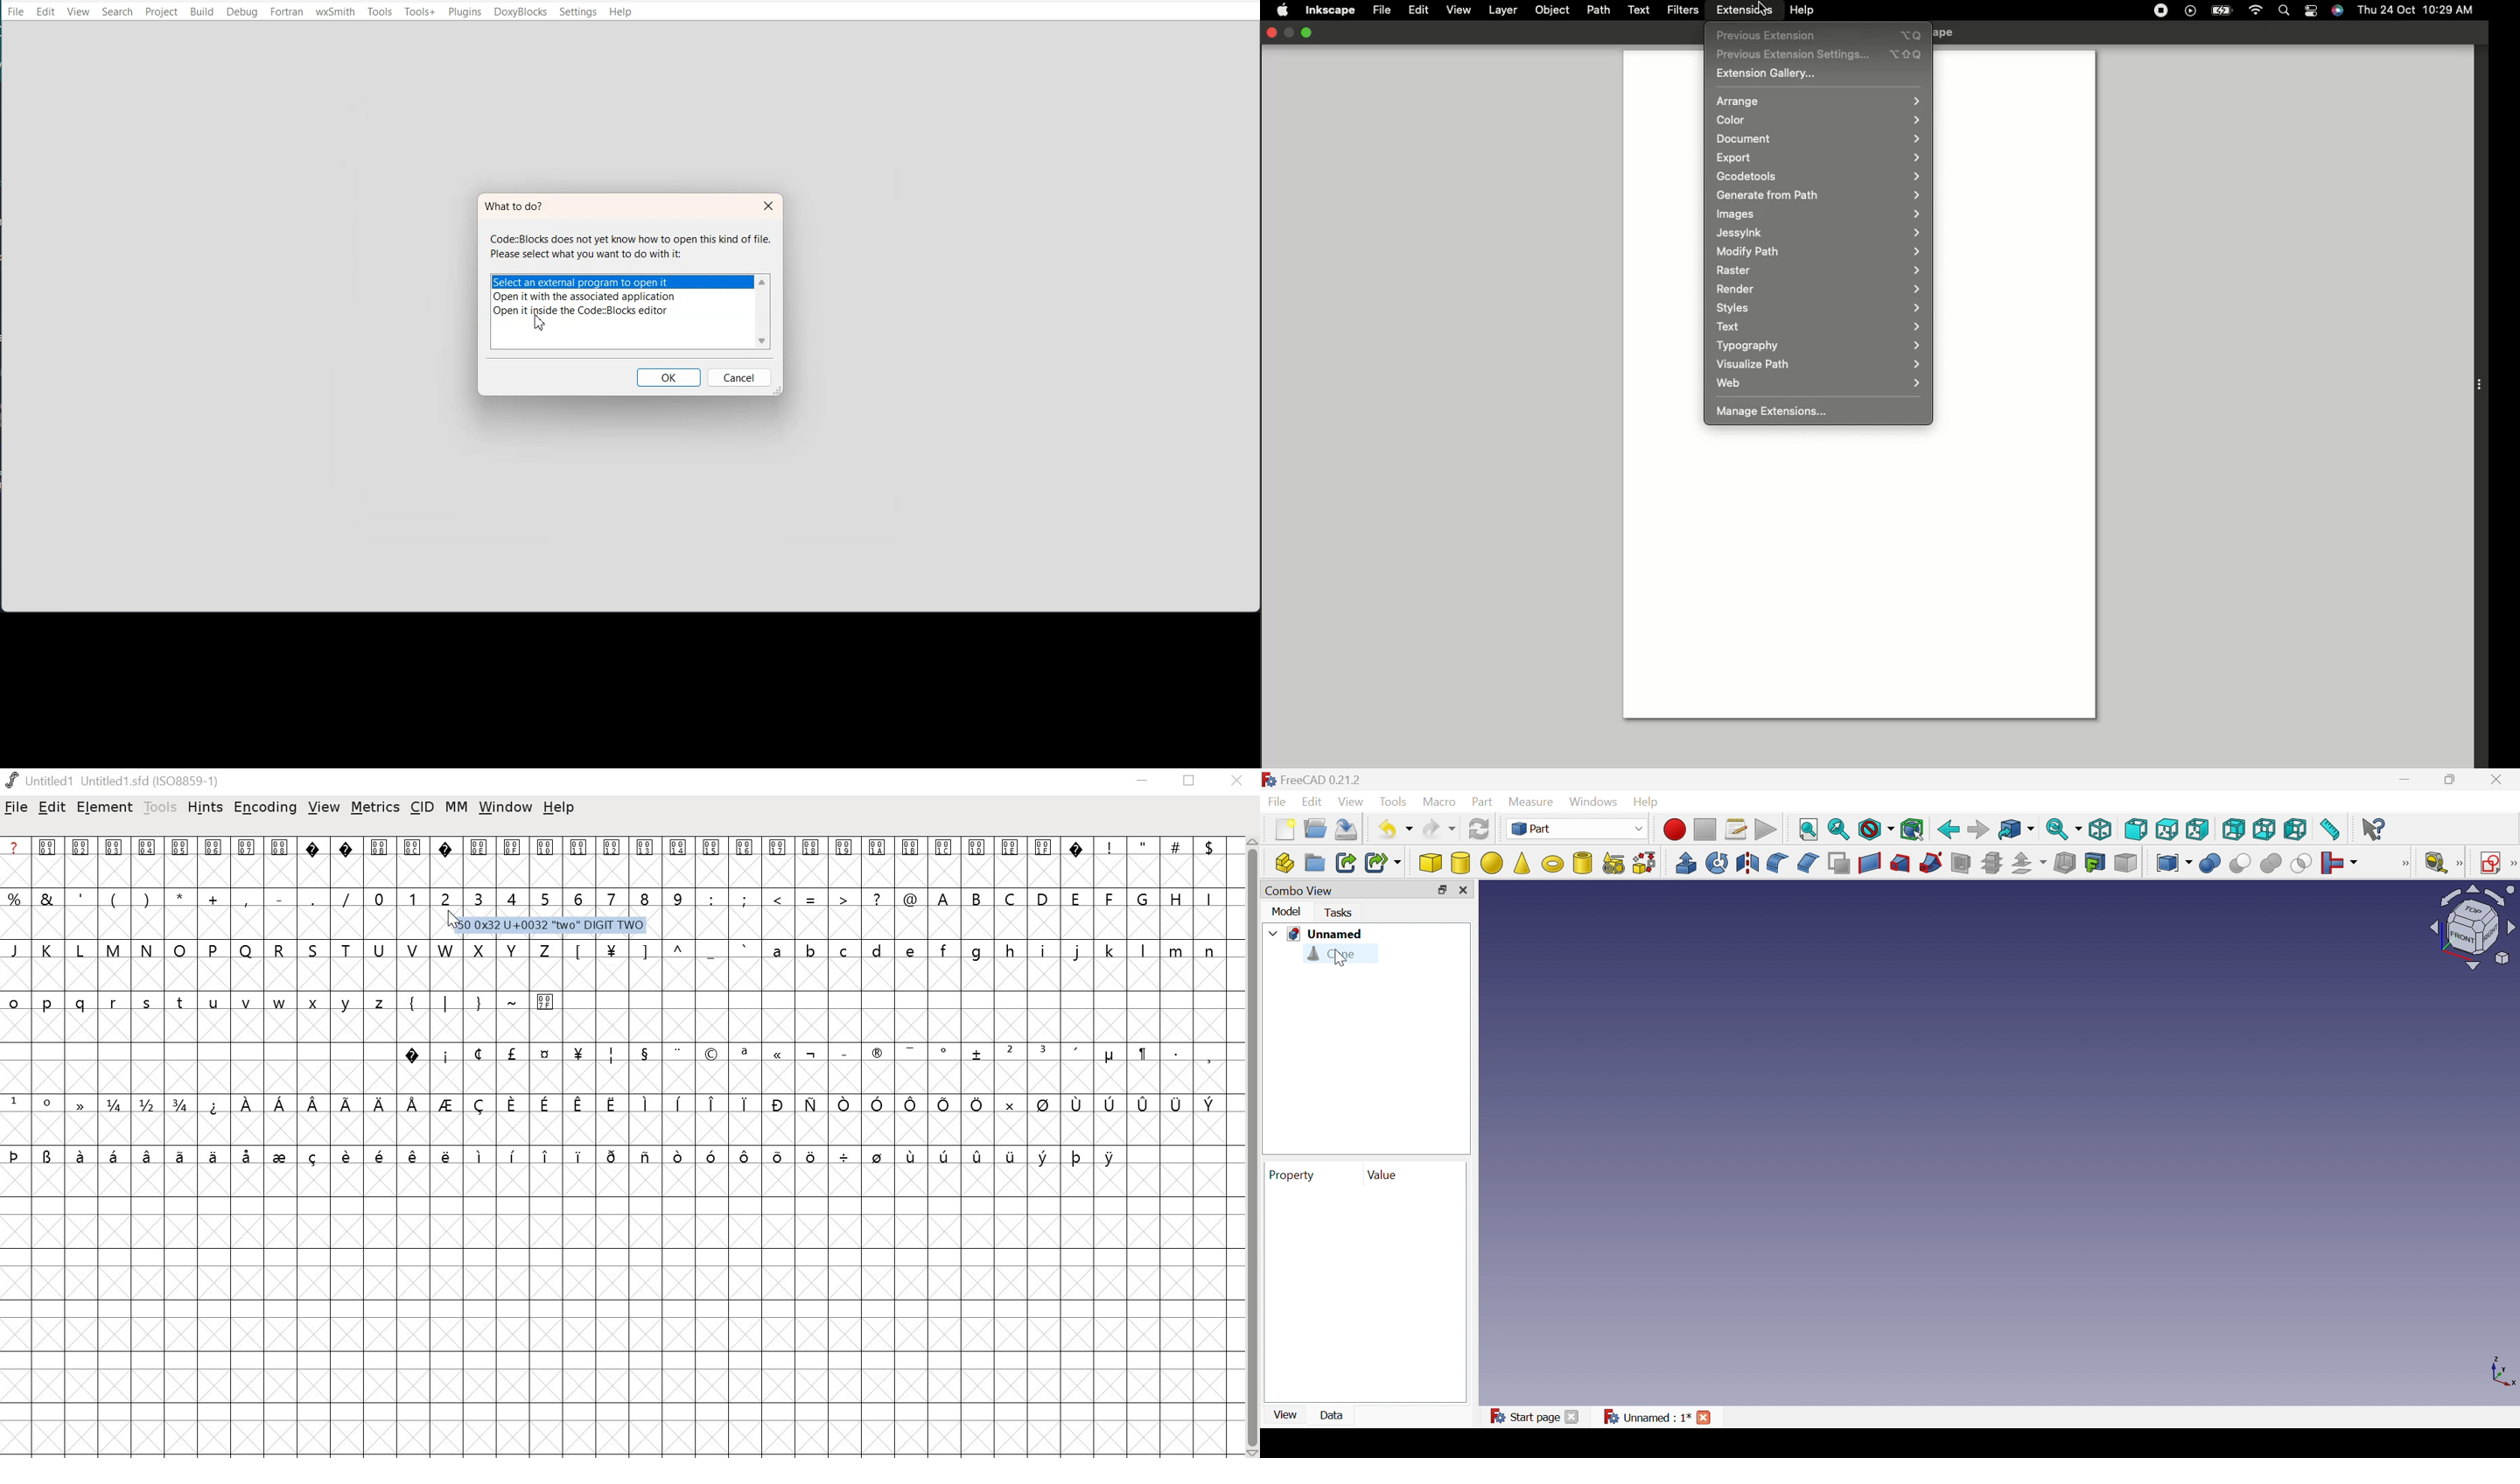 This screenshot has height=1484, width=2520. I want to click on Sweep, so click(1931, 862).